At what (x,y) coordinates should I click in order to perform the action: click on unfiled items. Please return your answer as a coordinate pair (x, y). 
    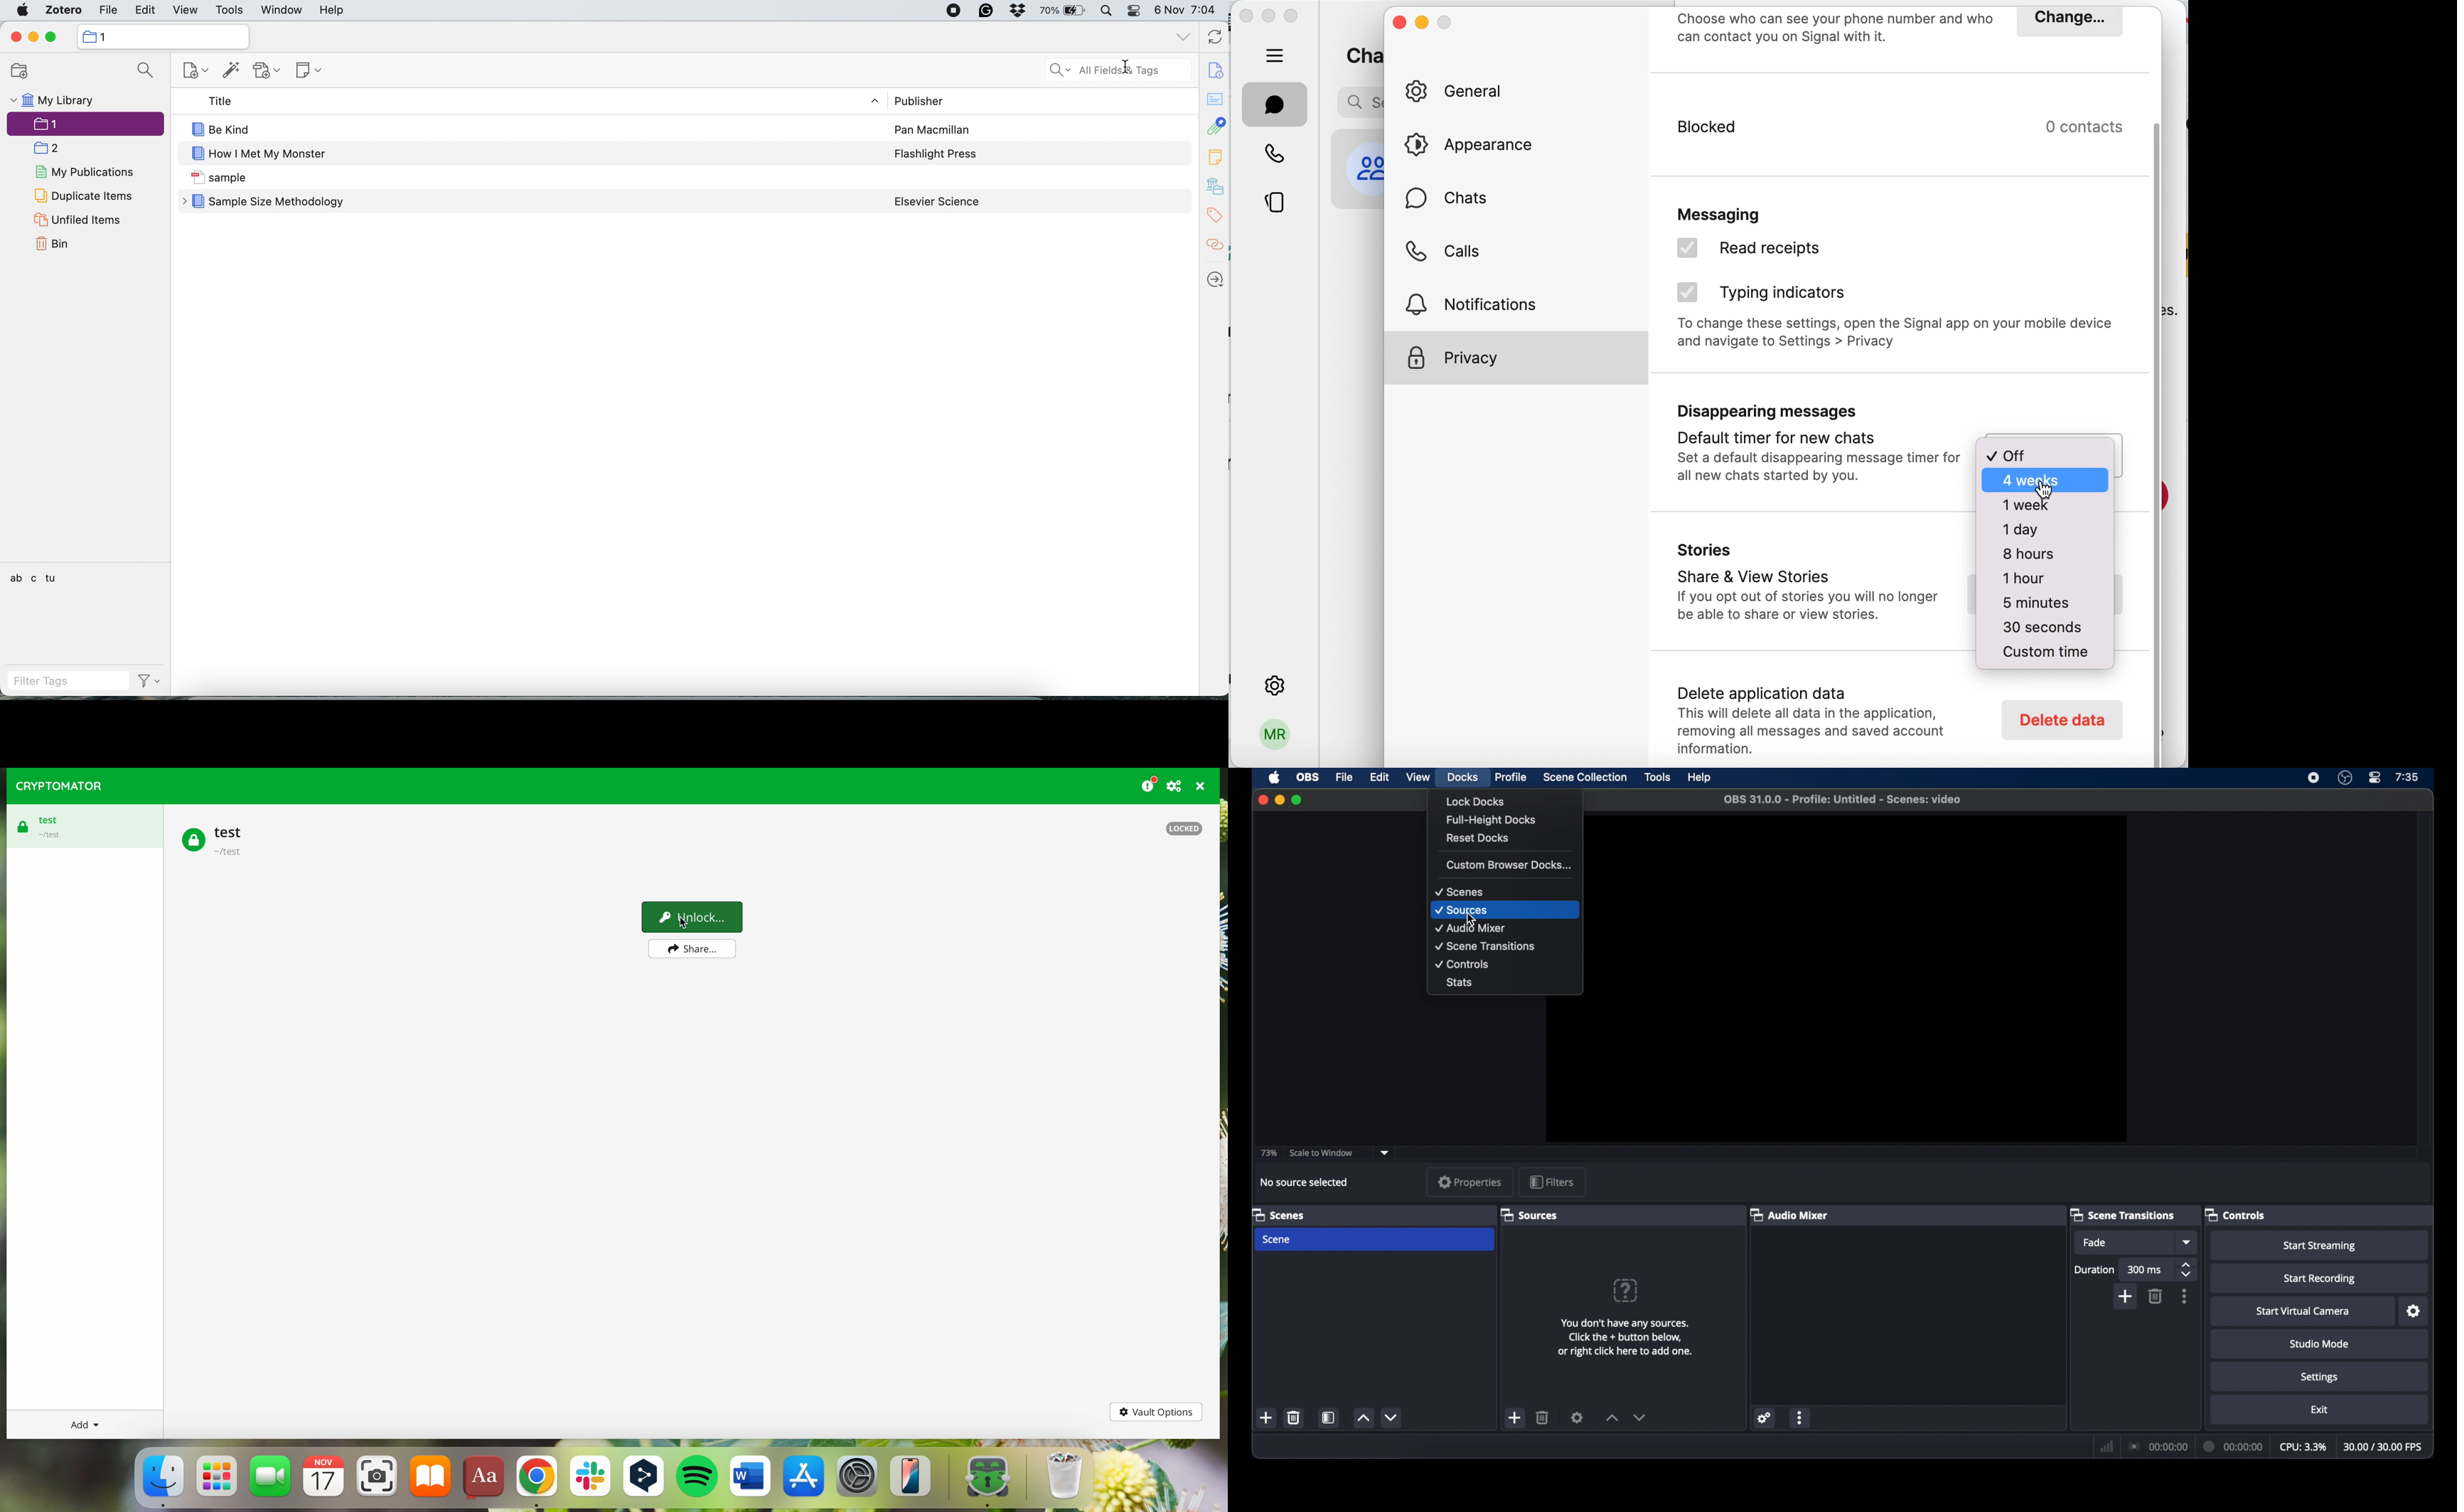
    Looking at the image, I should click on (79, 219).